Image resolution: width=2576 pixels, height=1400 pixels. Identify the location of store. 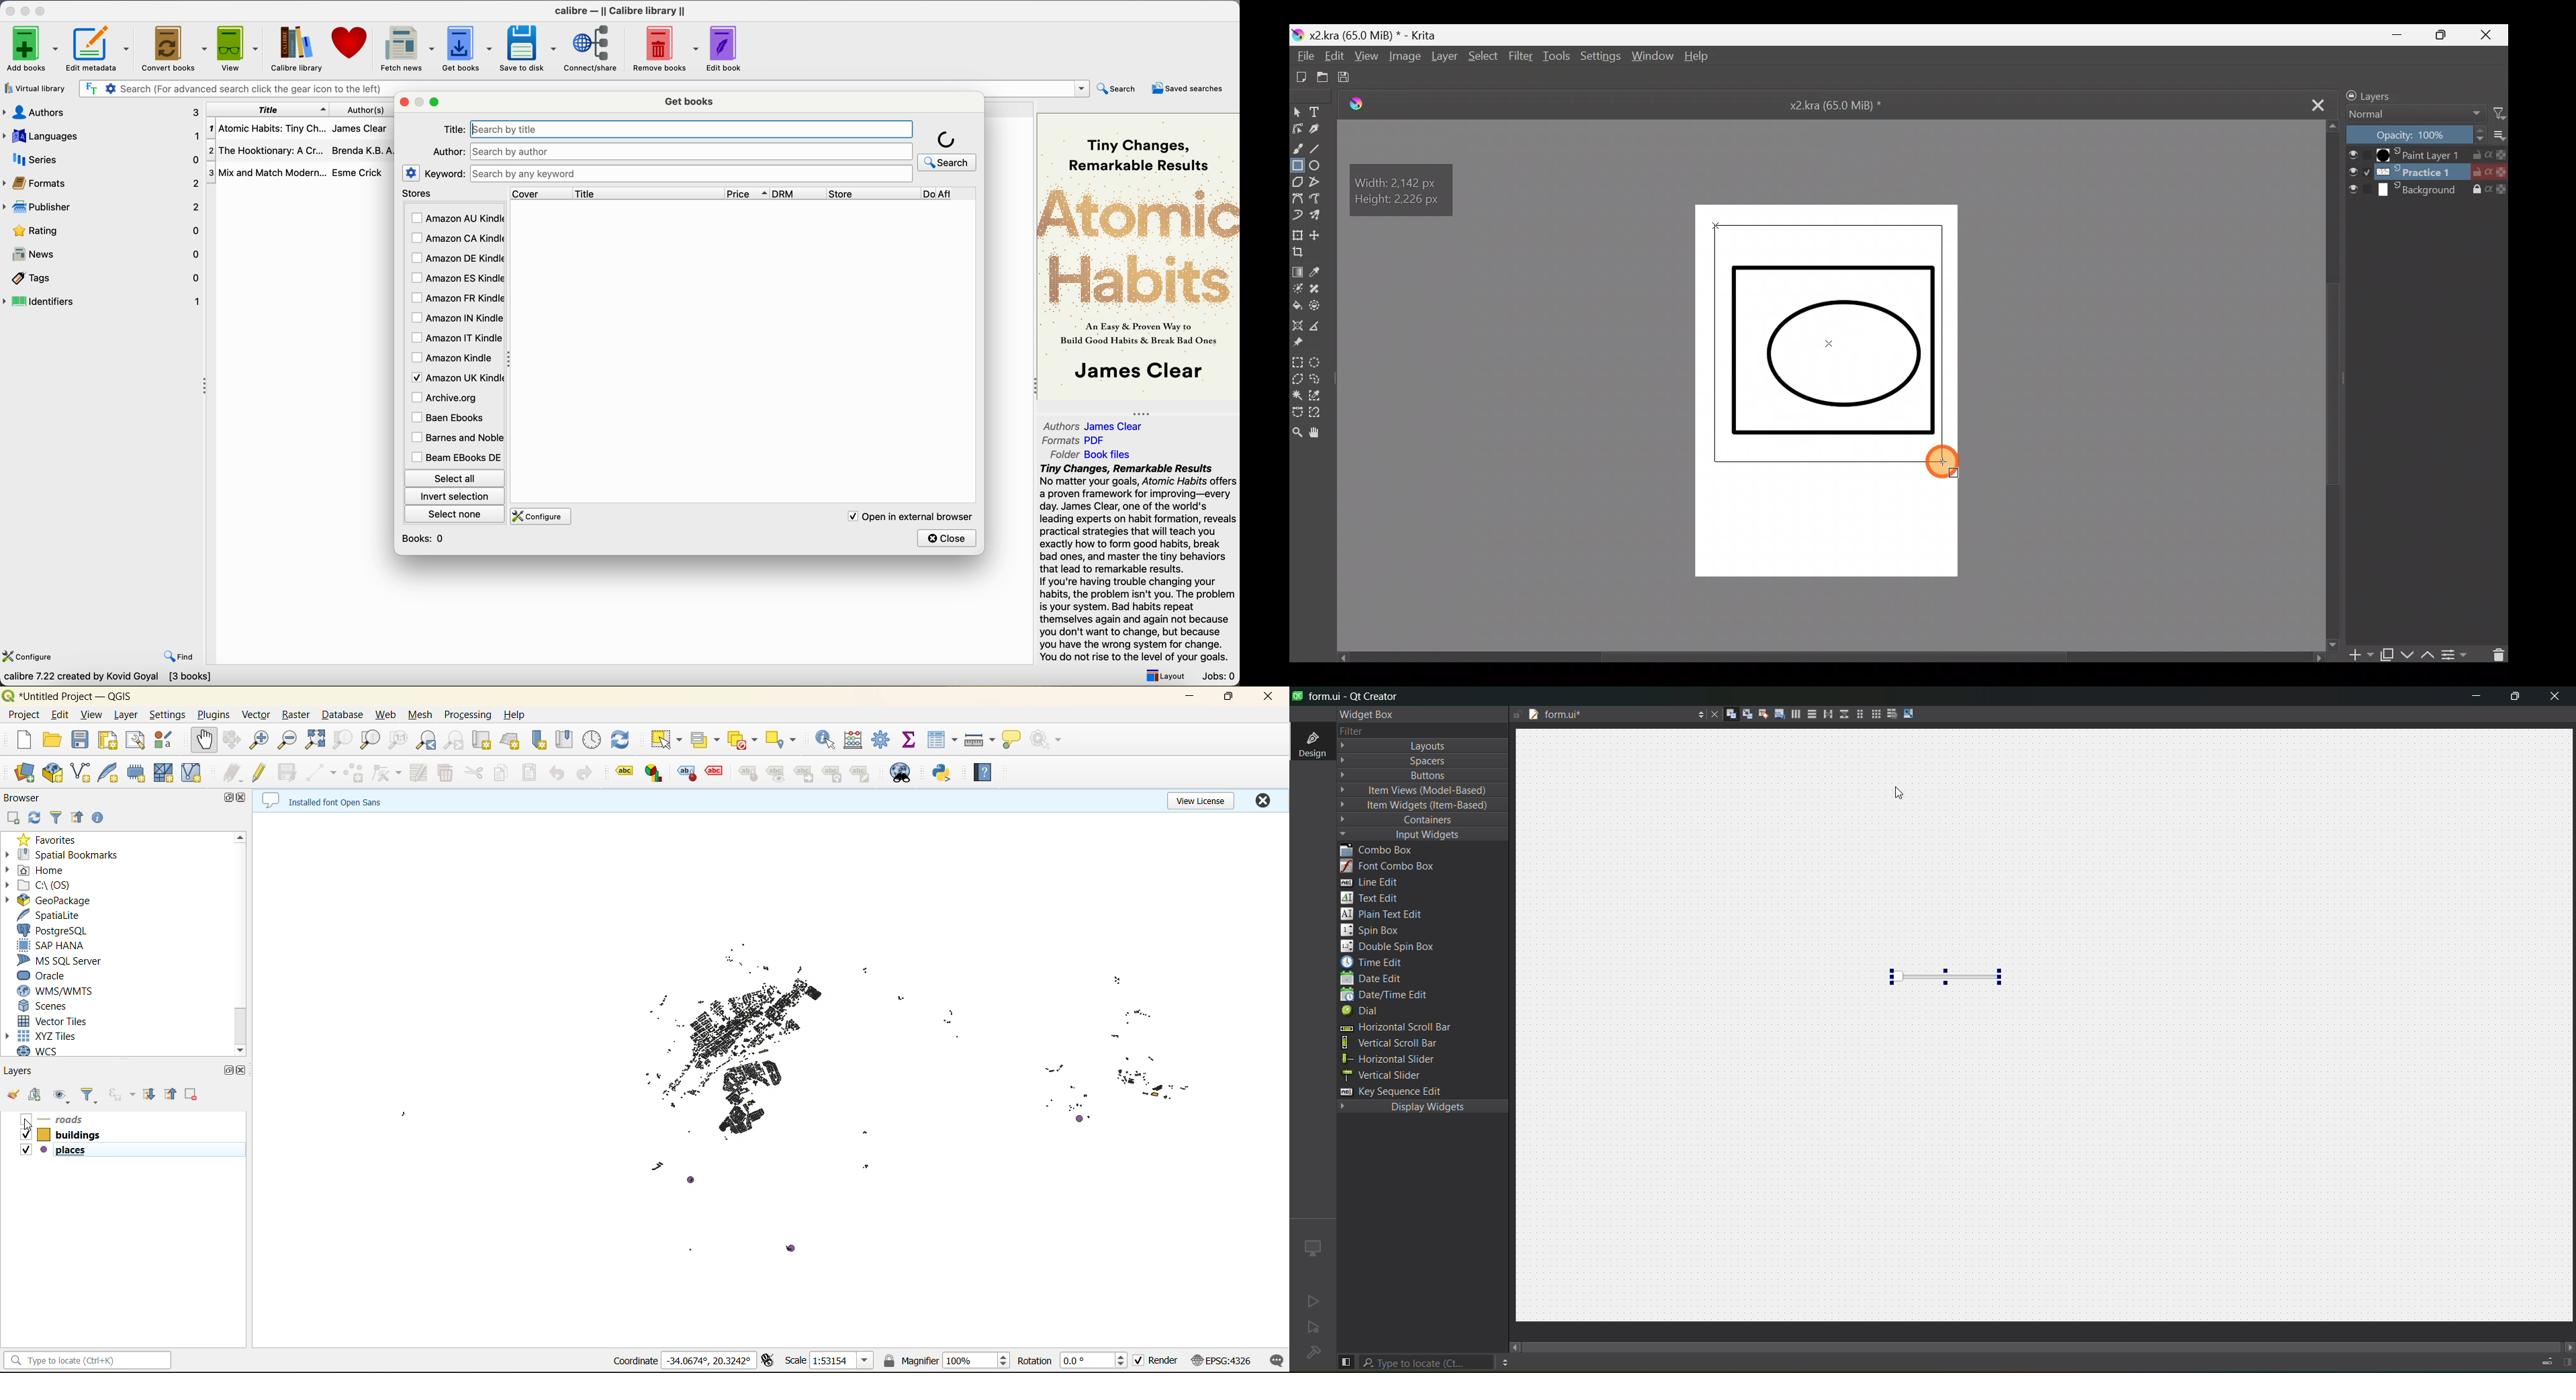
(872, 194).